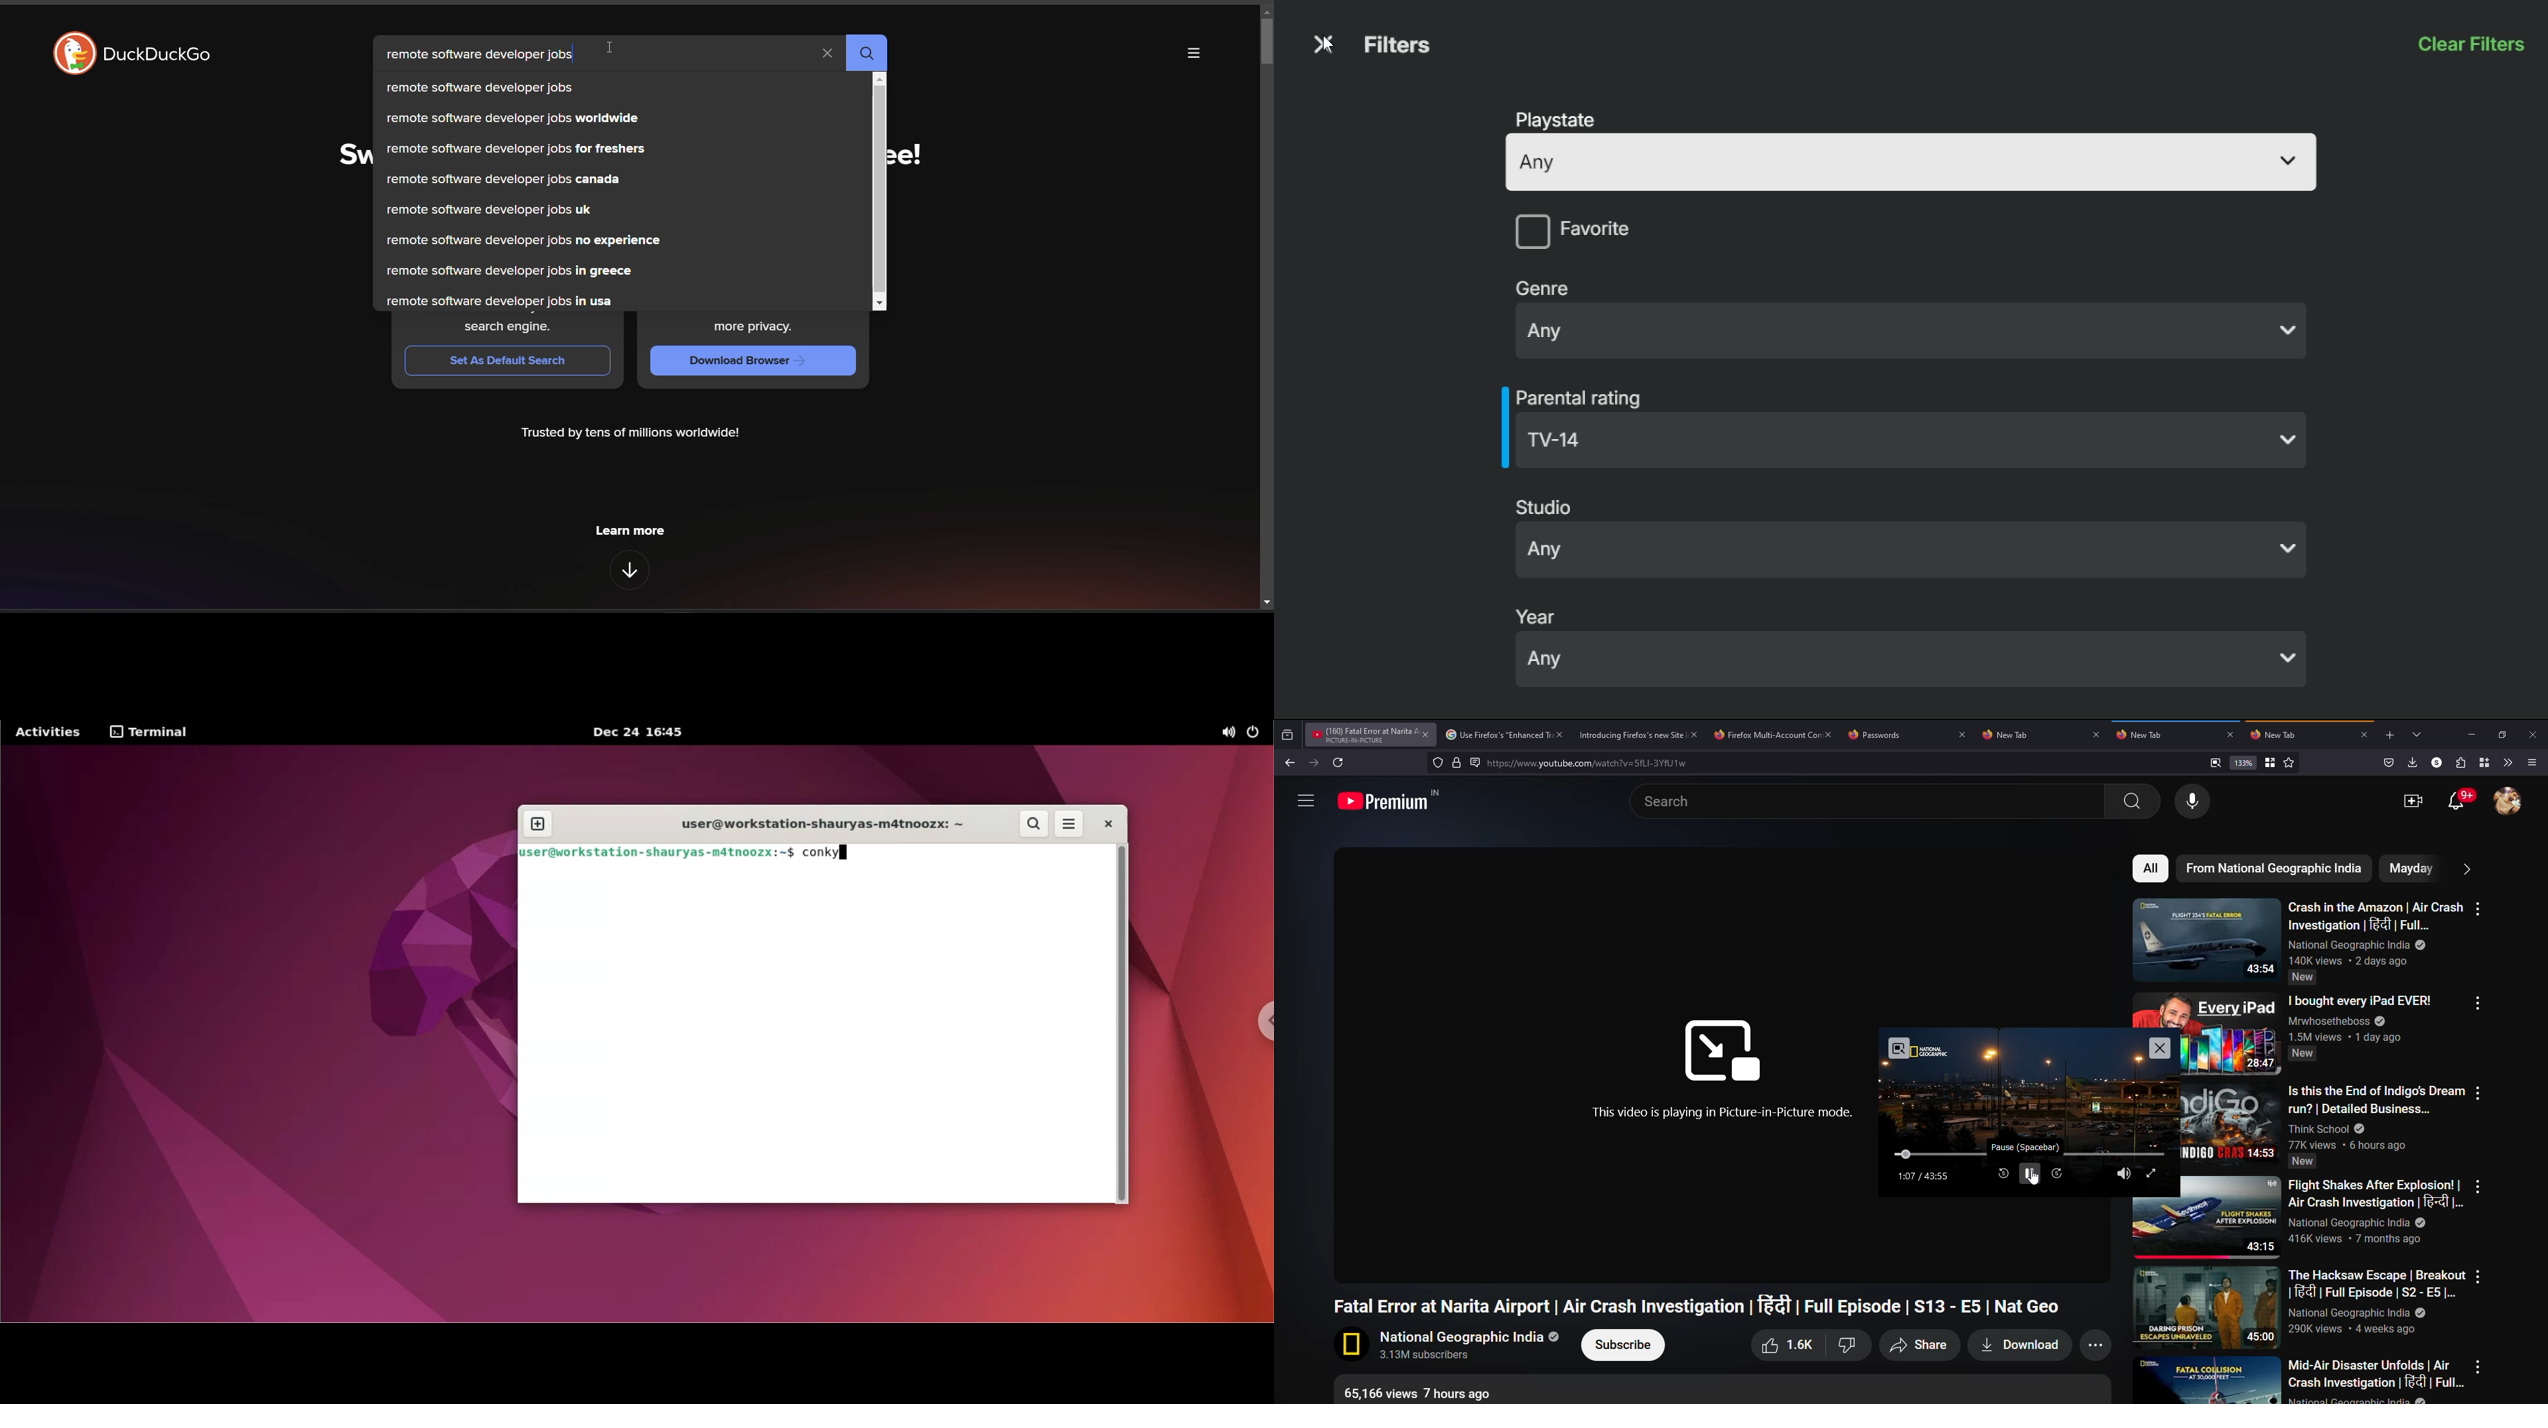 Image resolution: width=2548 pixels, height=1428 pixels. I want to click on remote software developer jobs, so click(480, 58).